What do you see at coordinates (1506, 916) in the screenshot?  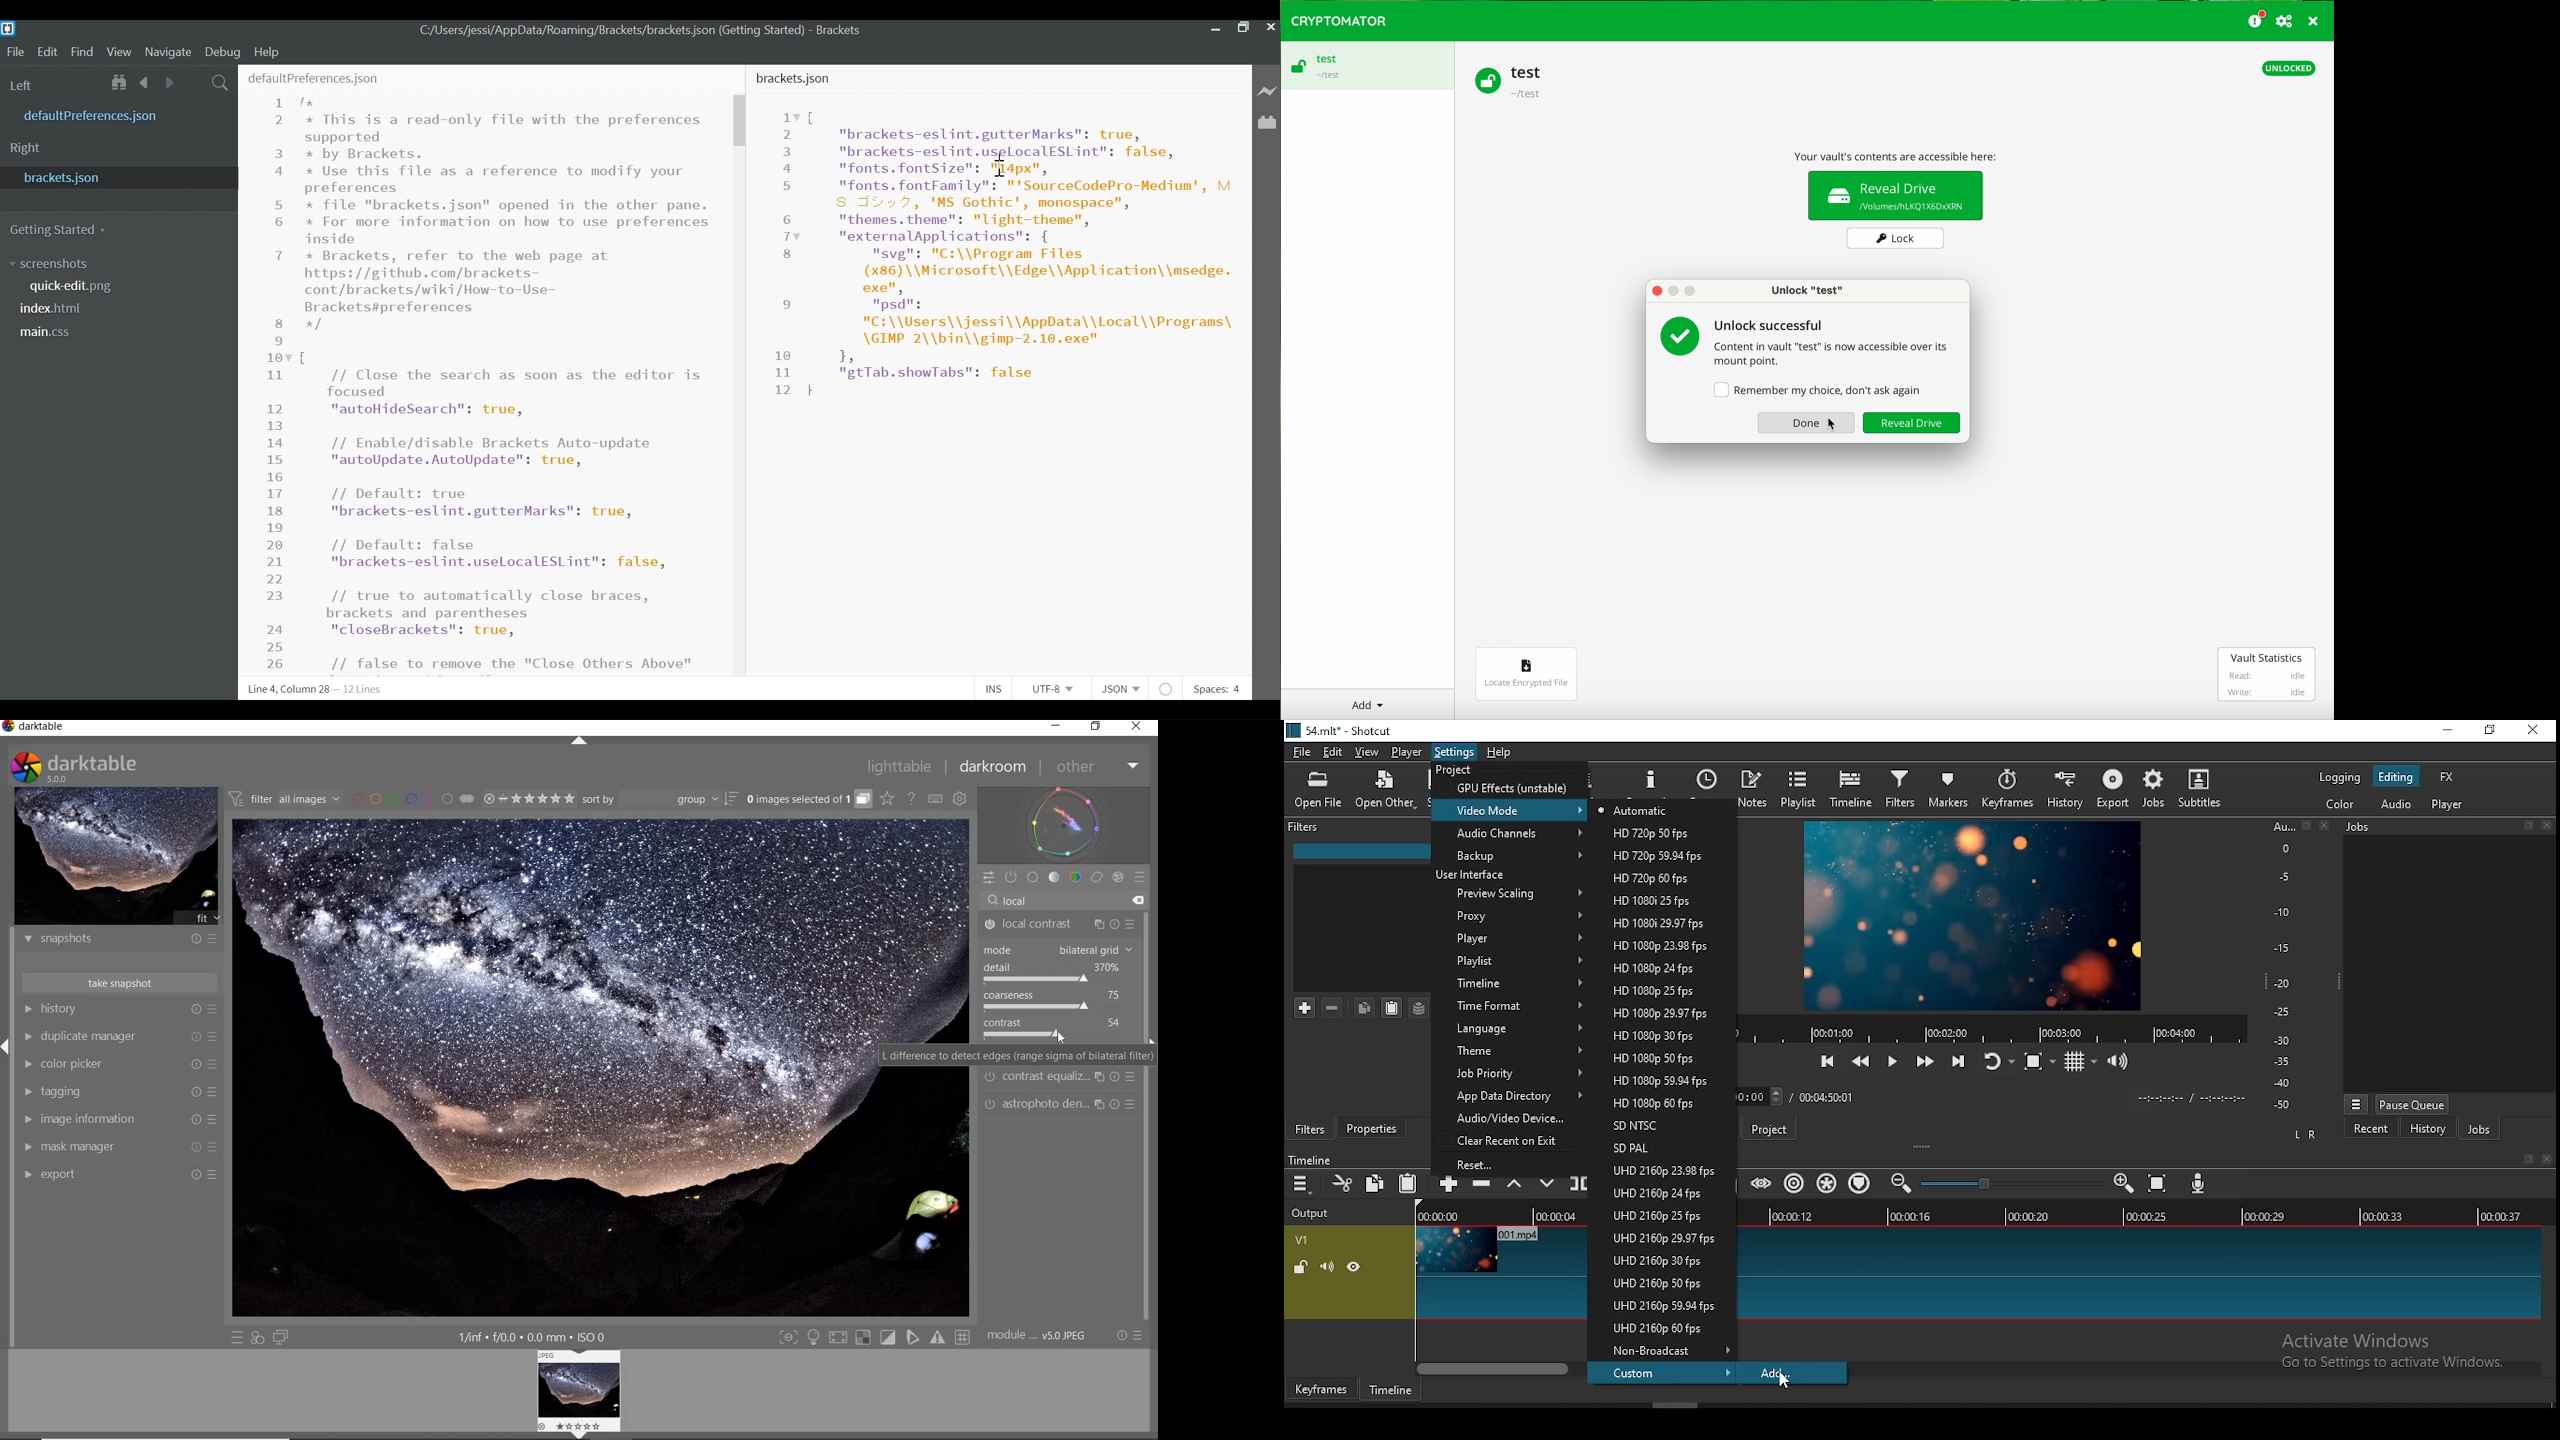 I see `proxy` at bounding box center [1506, 916].